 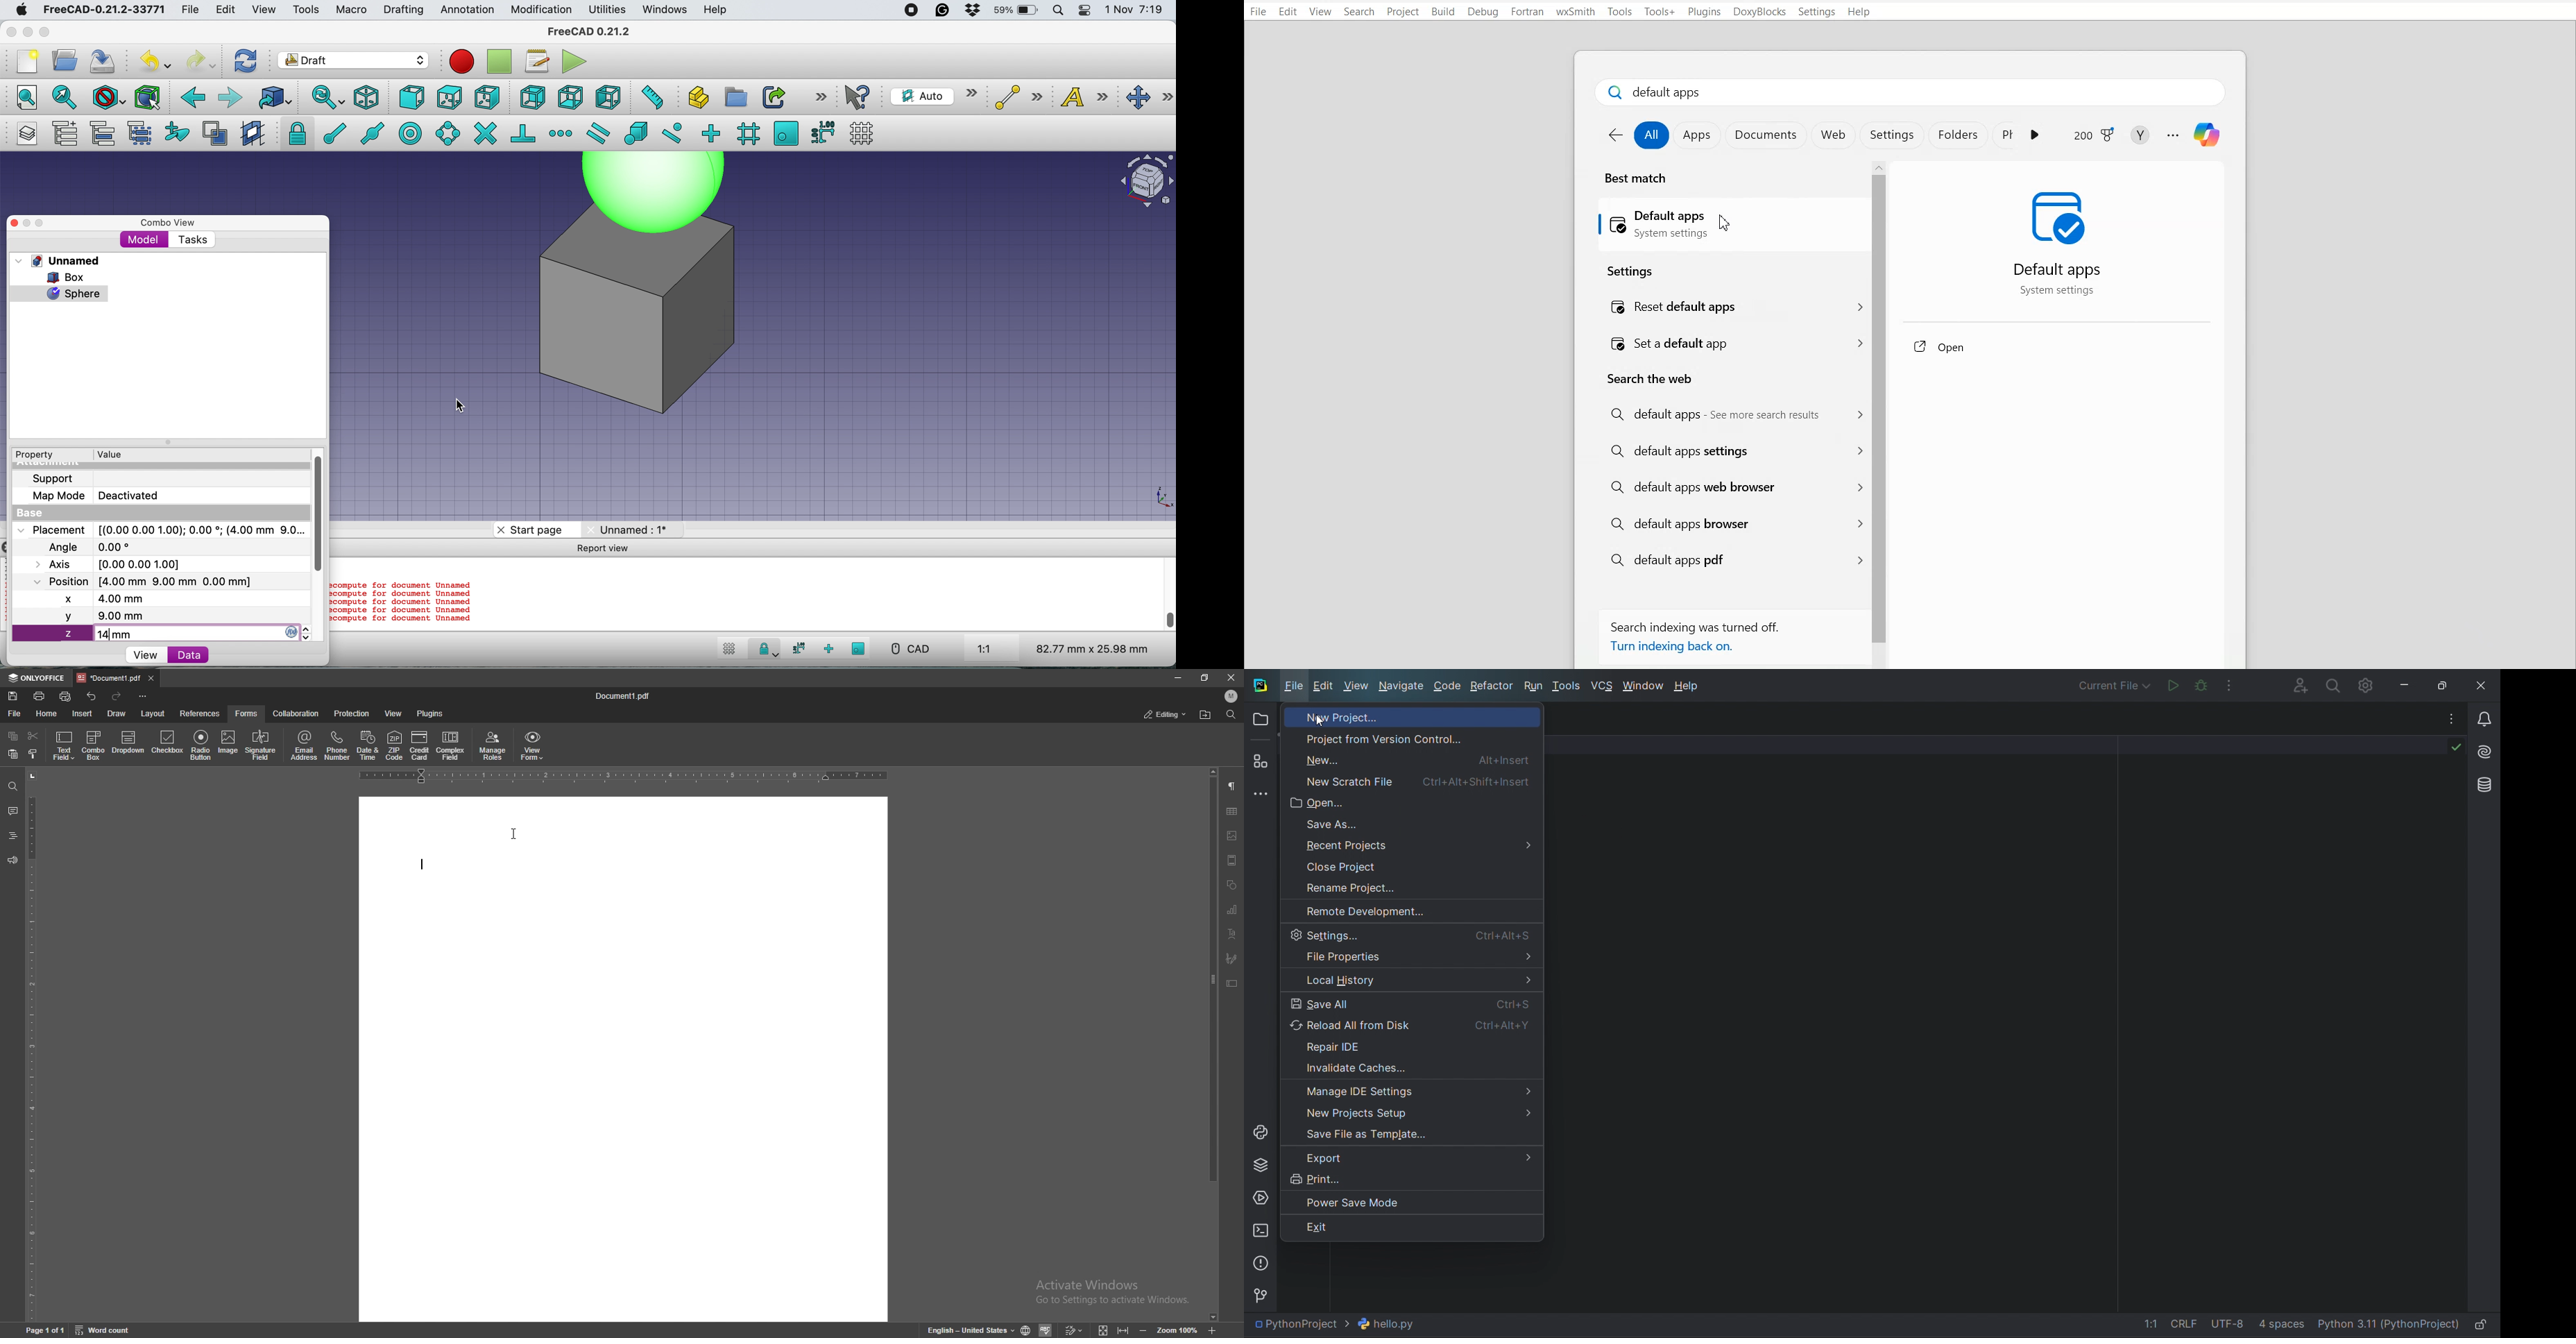 What do you see at coordinates (1167, 715) in the screenshot?
I see `status` at bounding box center [1167, 715].